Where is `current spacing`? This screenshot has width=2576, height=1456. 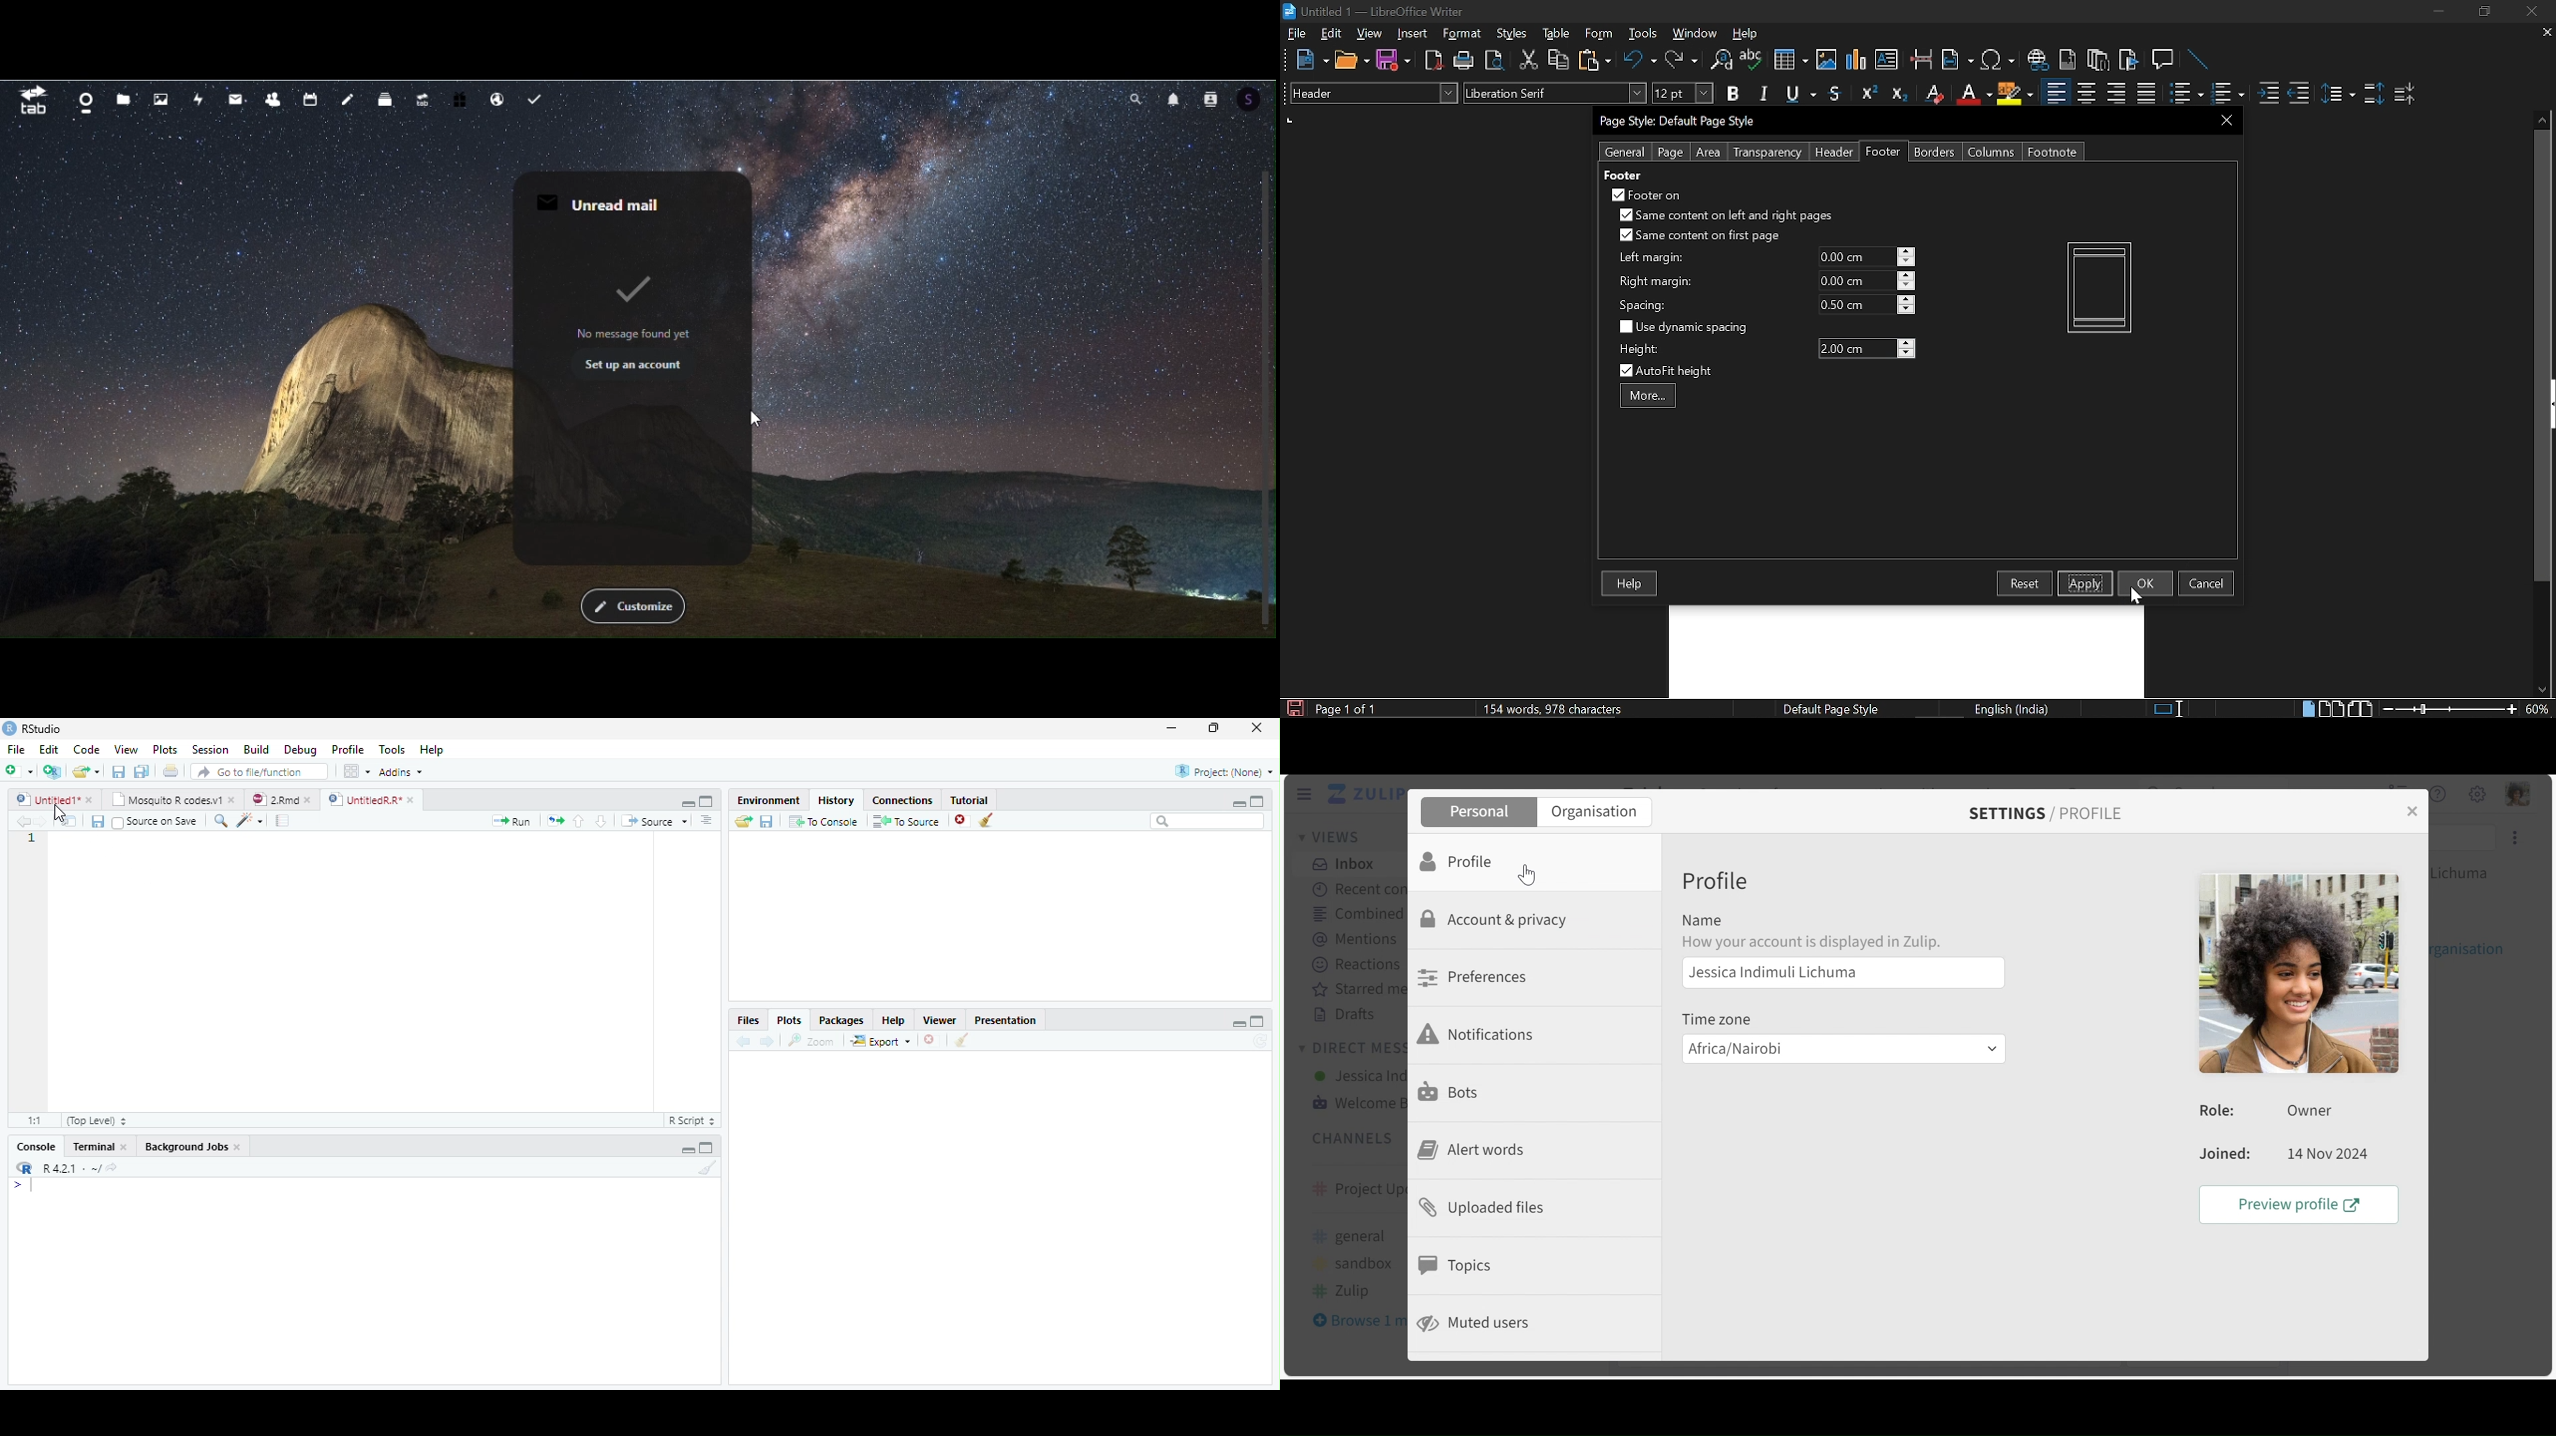
current spacing is located at coordinates (1856, 304).